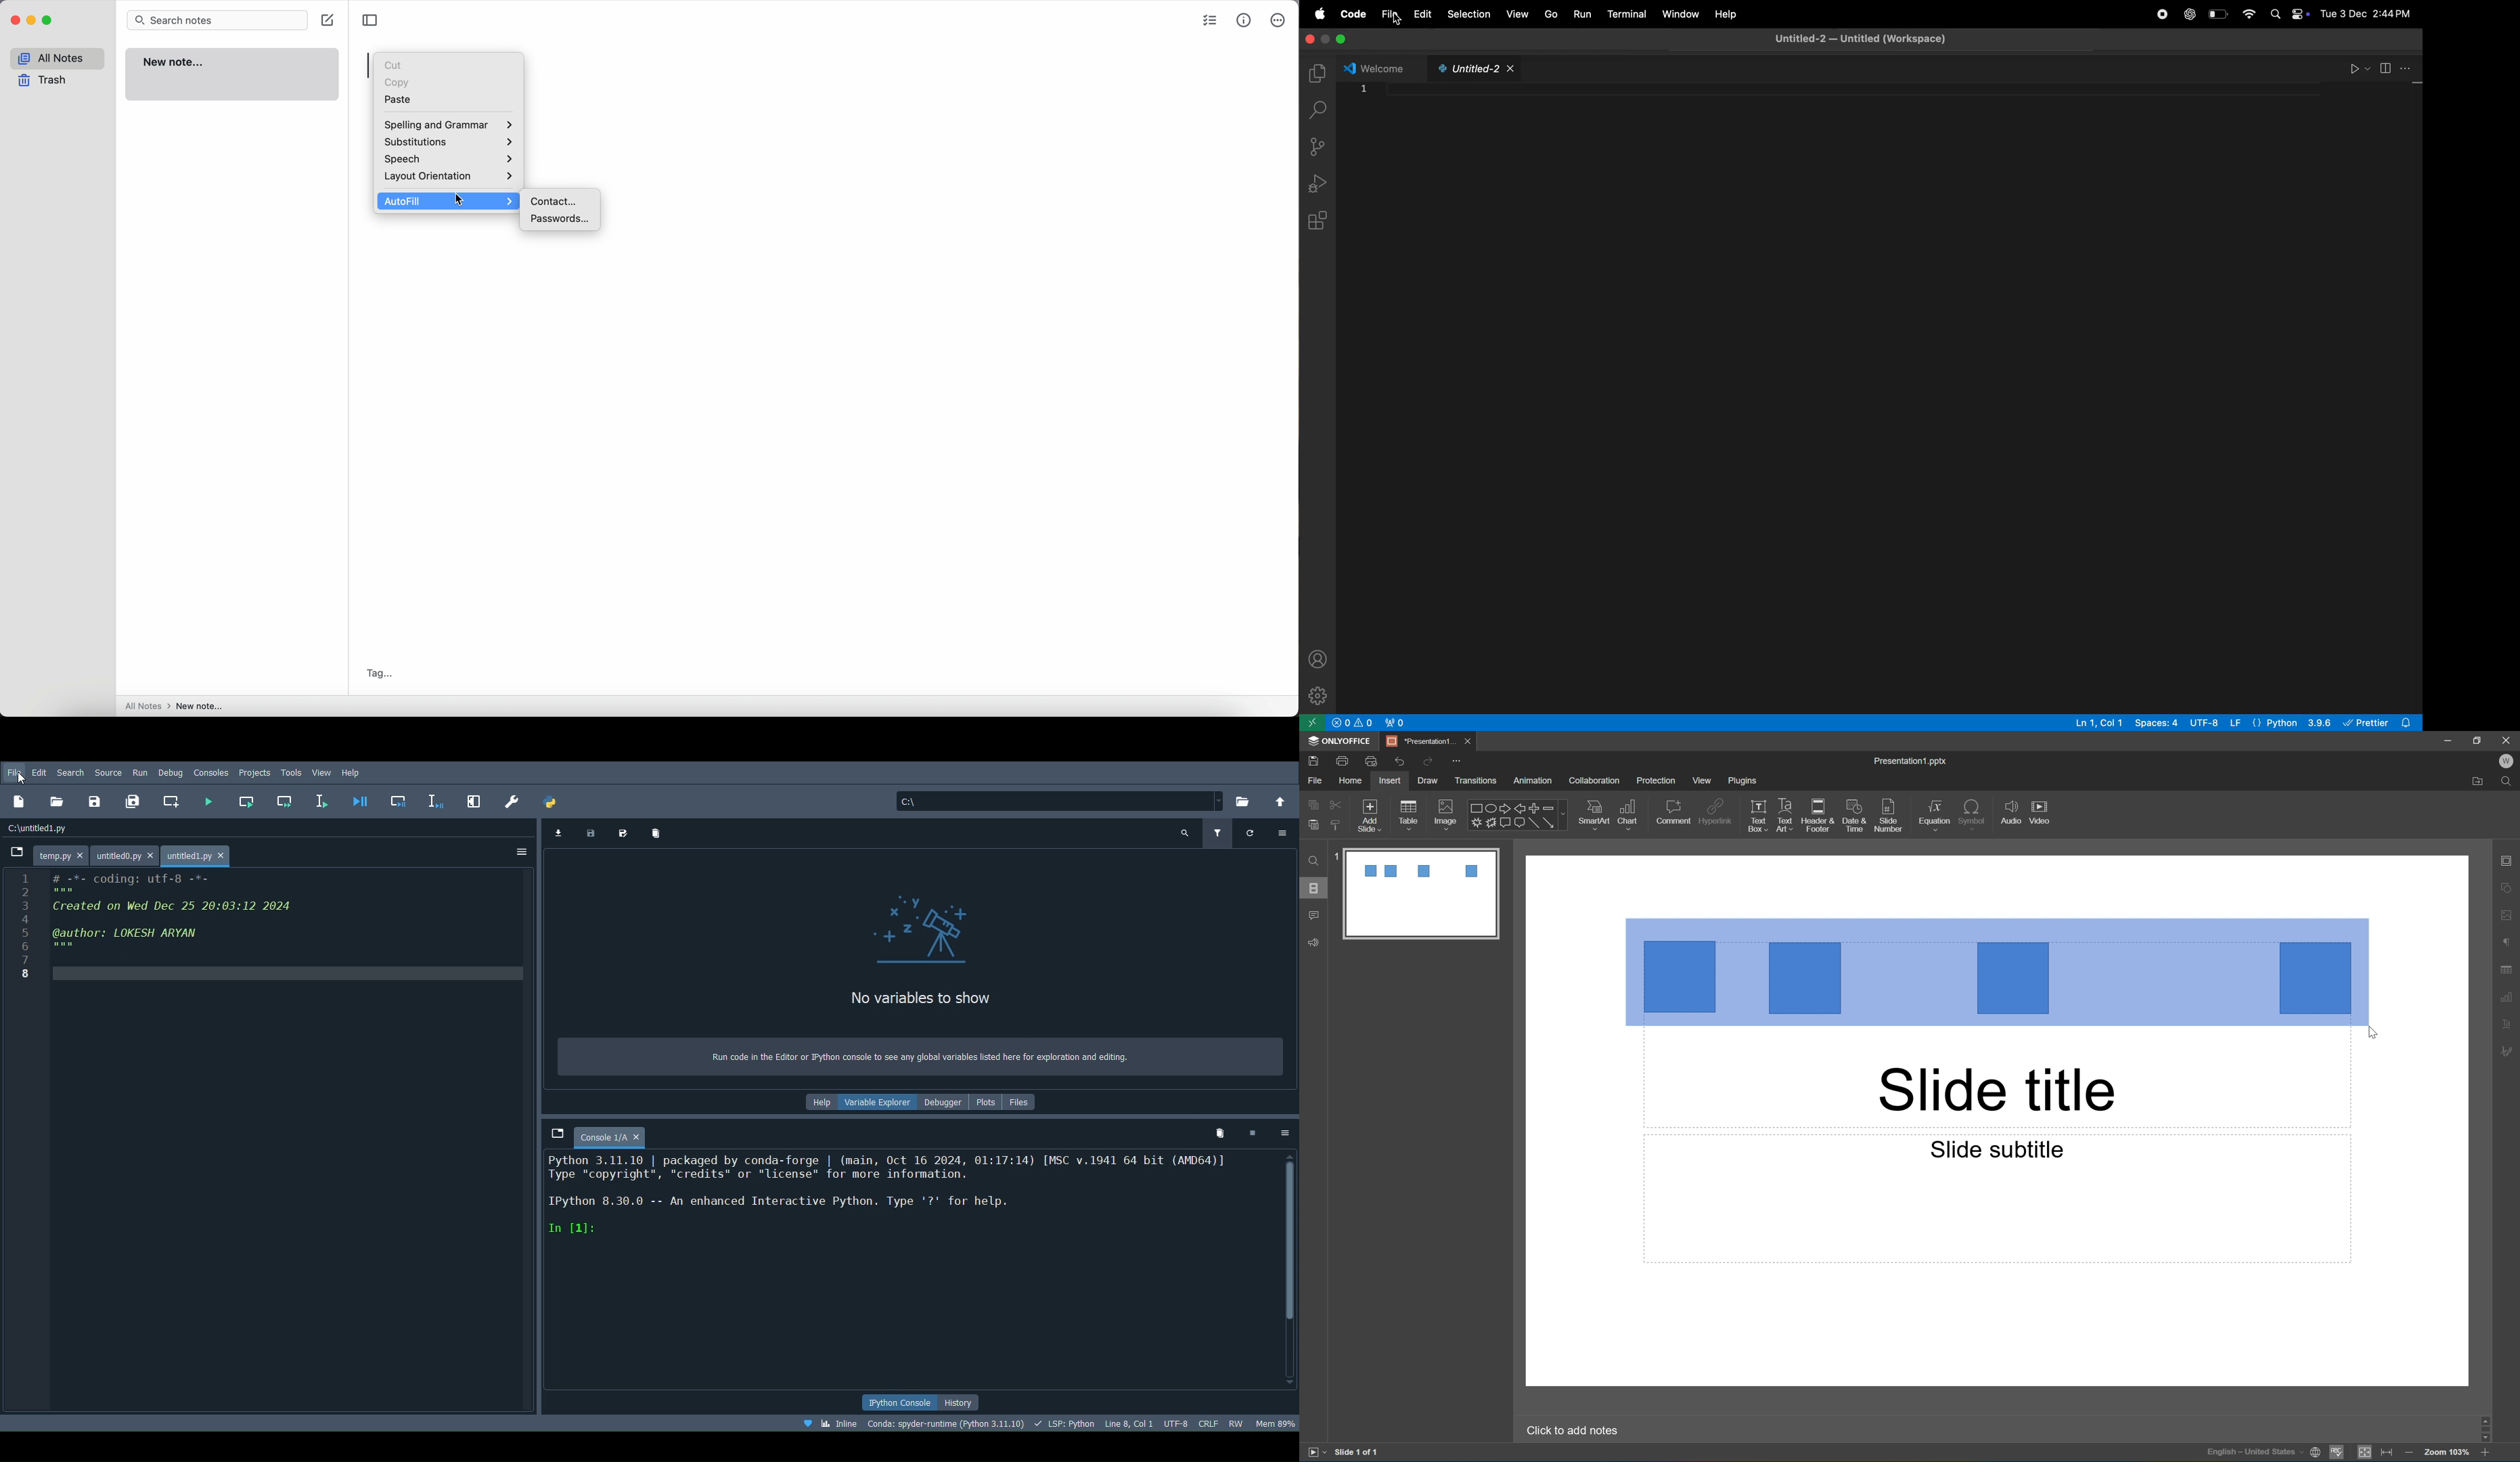 The width and height of the screenshot is (2520, 1484). I want to click on slide number, so click(1889, 816).